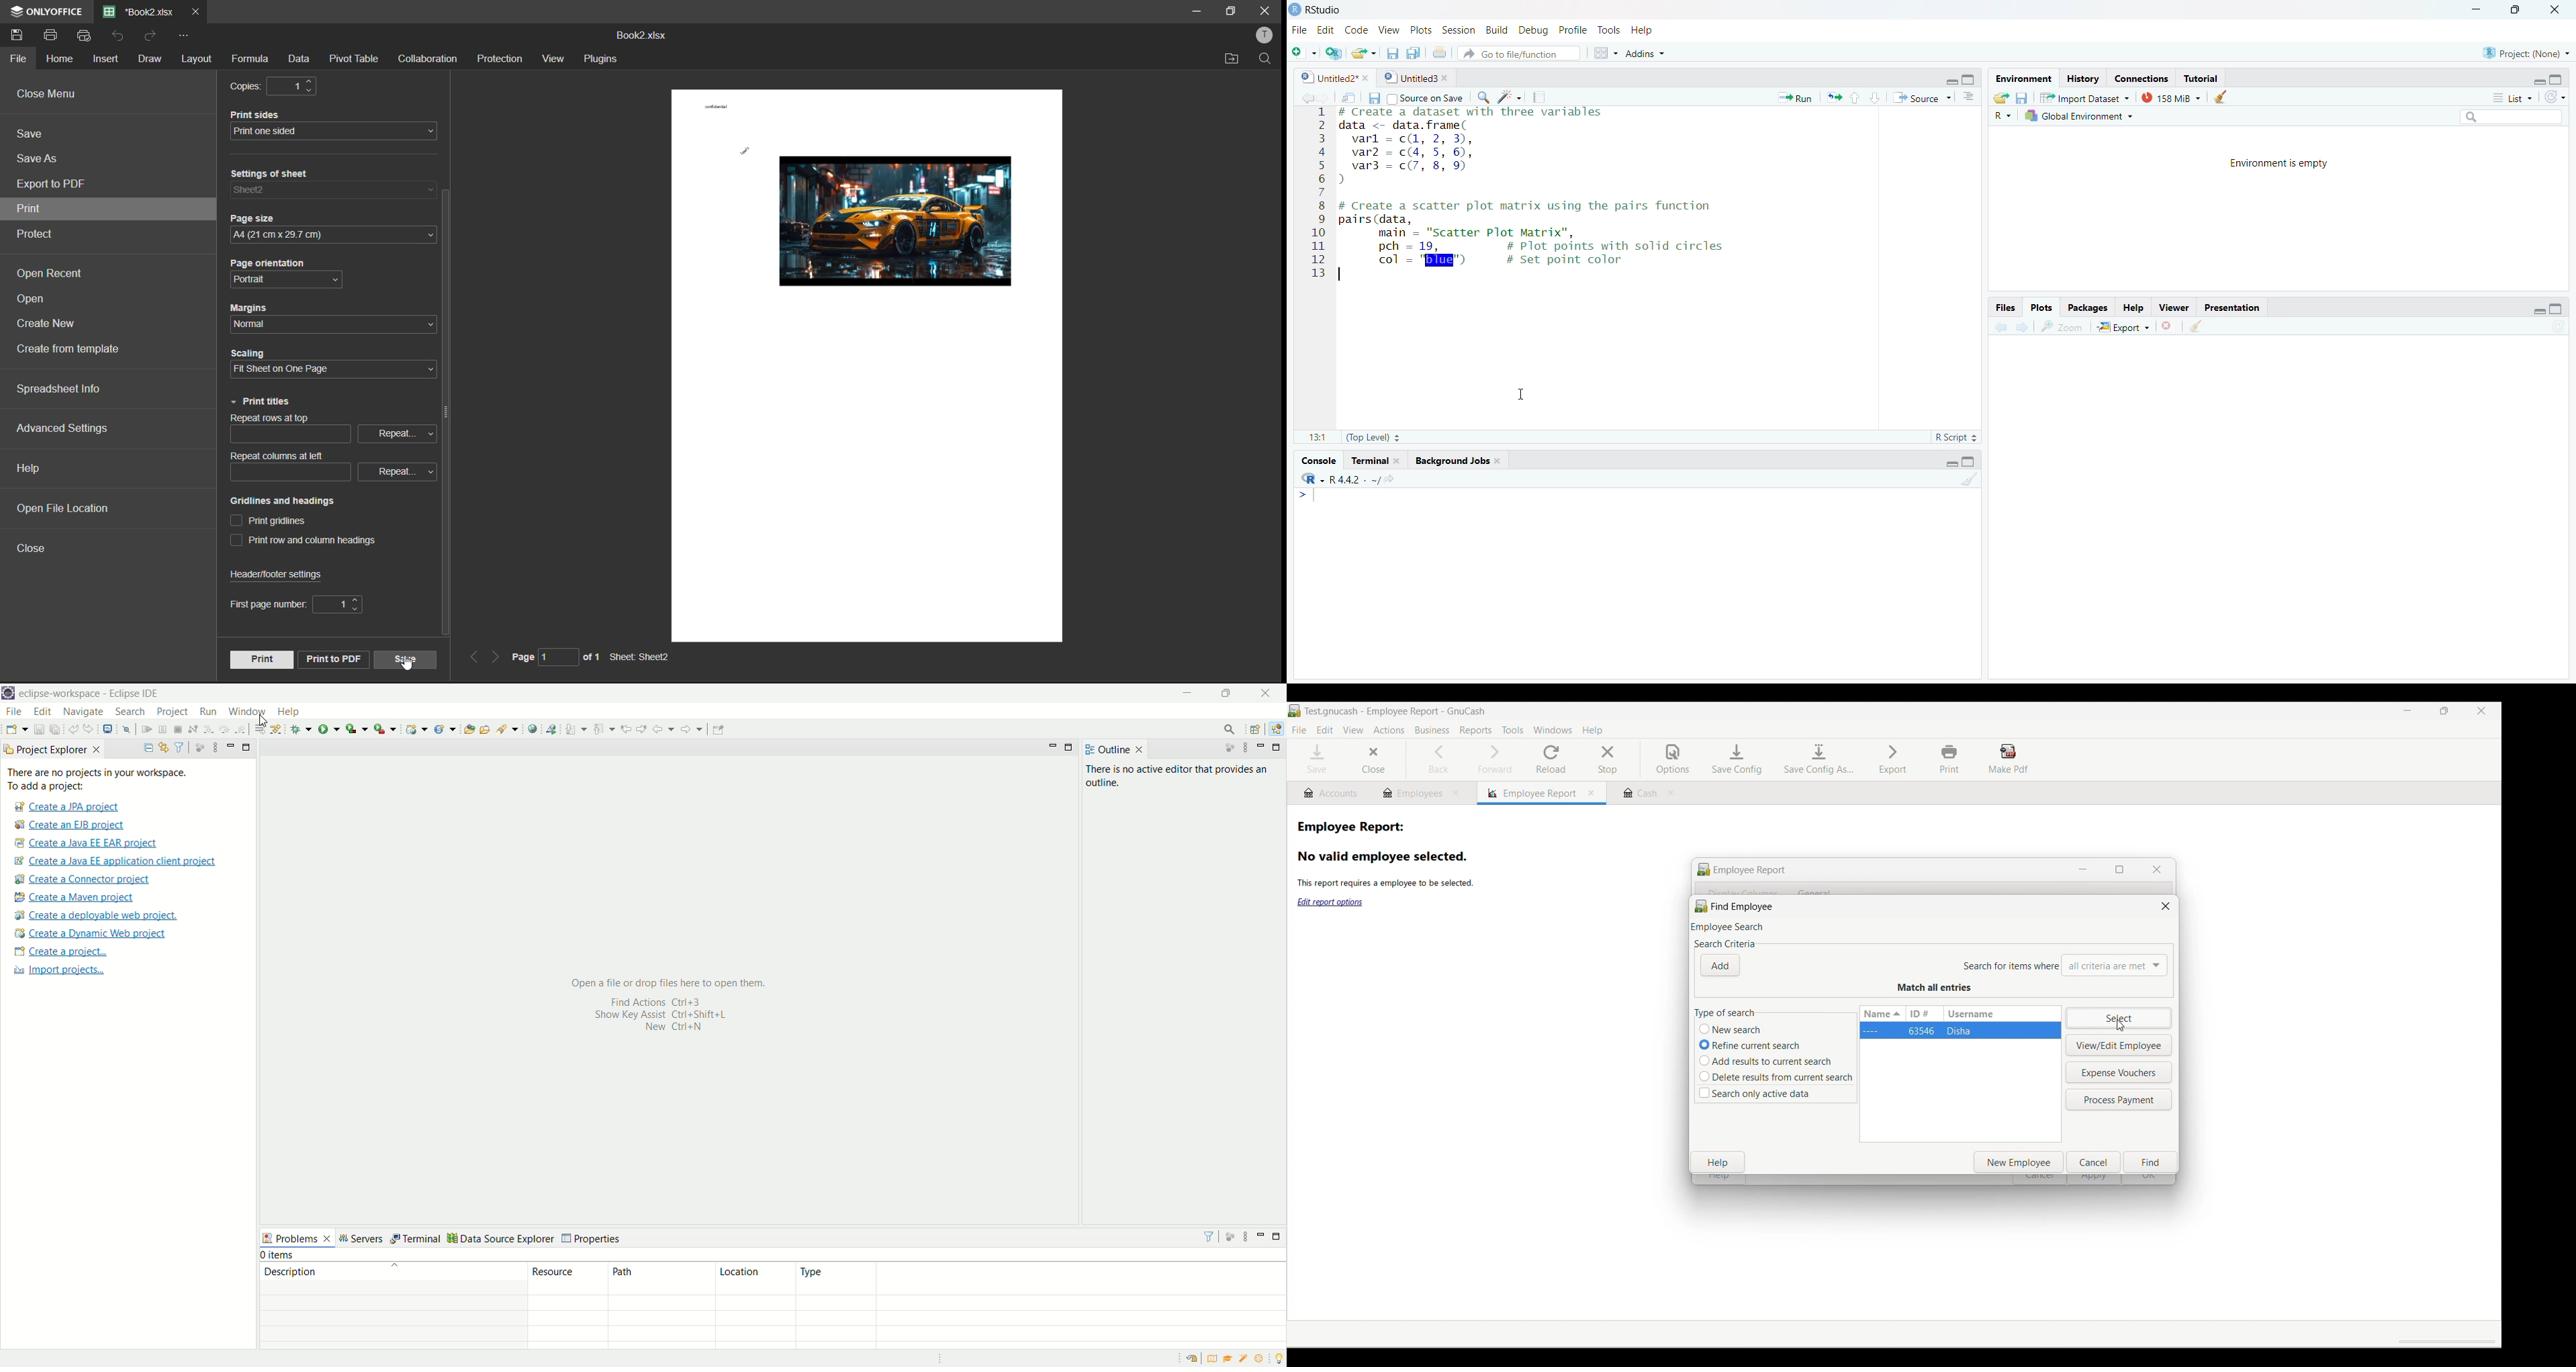 The image size is (2576, 1372). Describe the element at coordinates (87, 878) in the screenshot. I see `create a connector project` at that location.